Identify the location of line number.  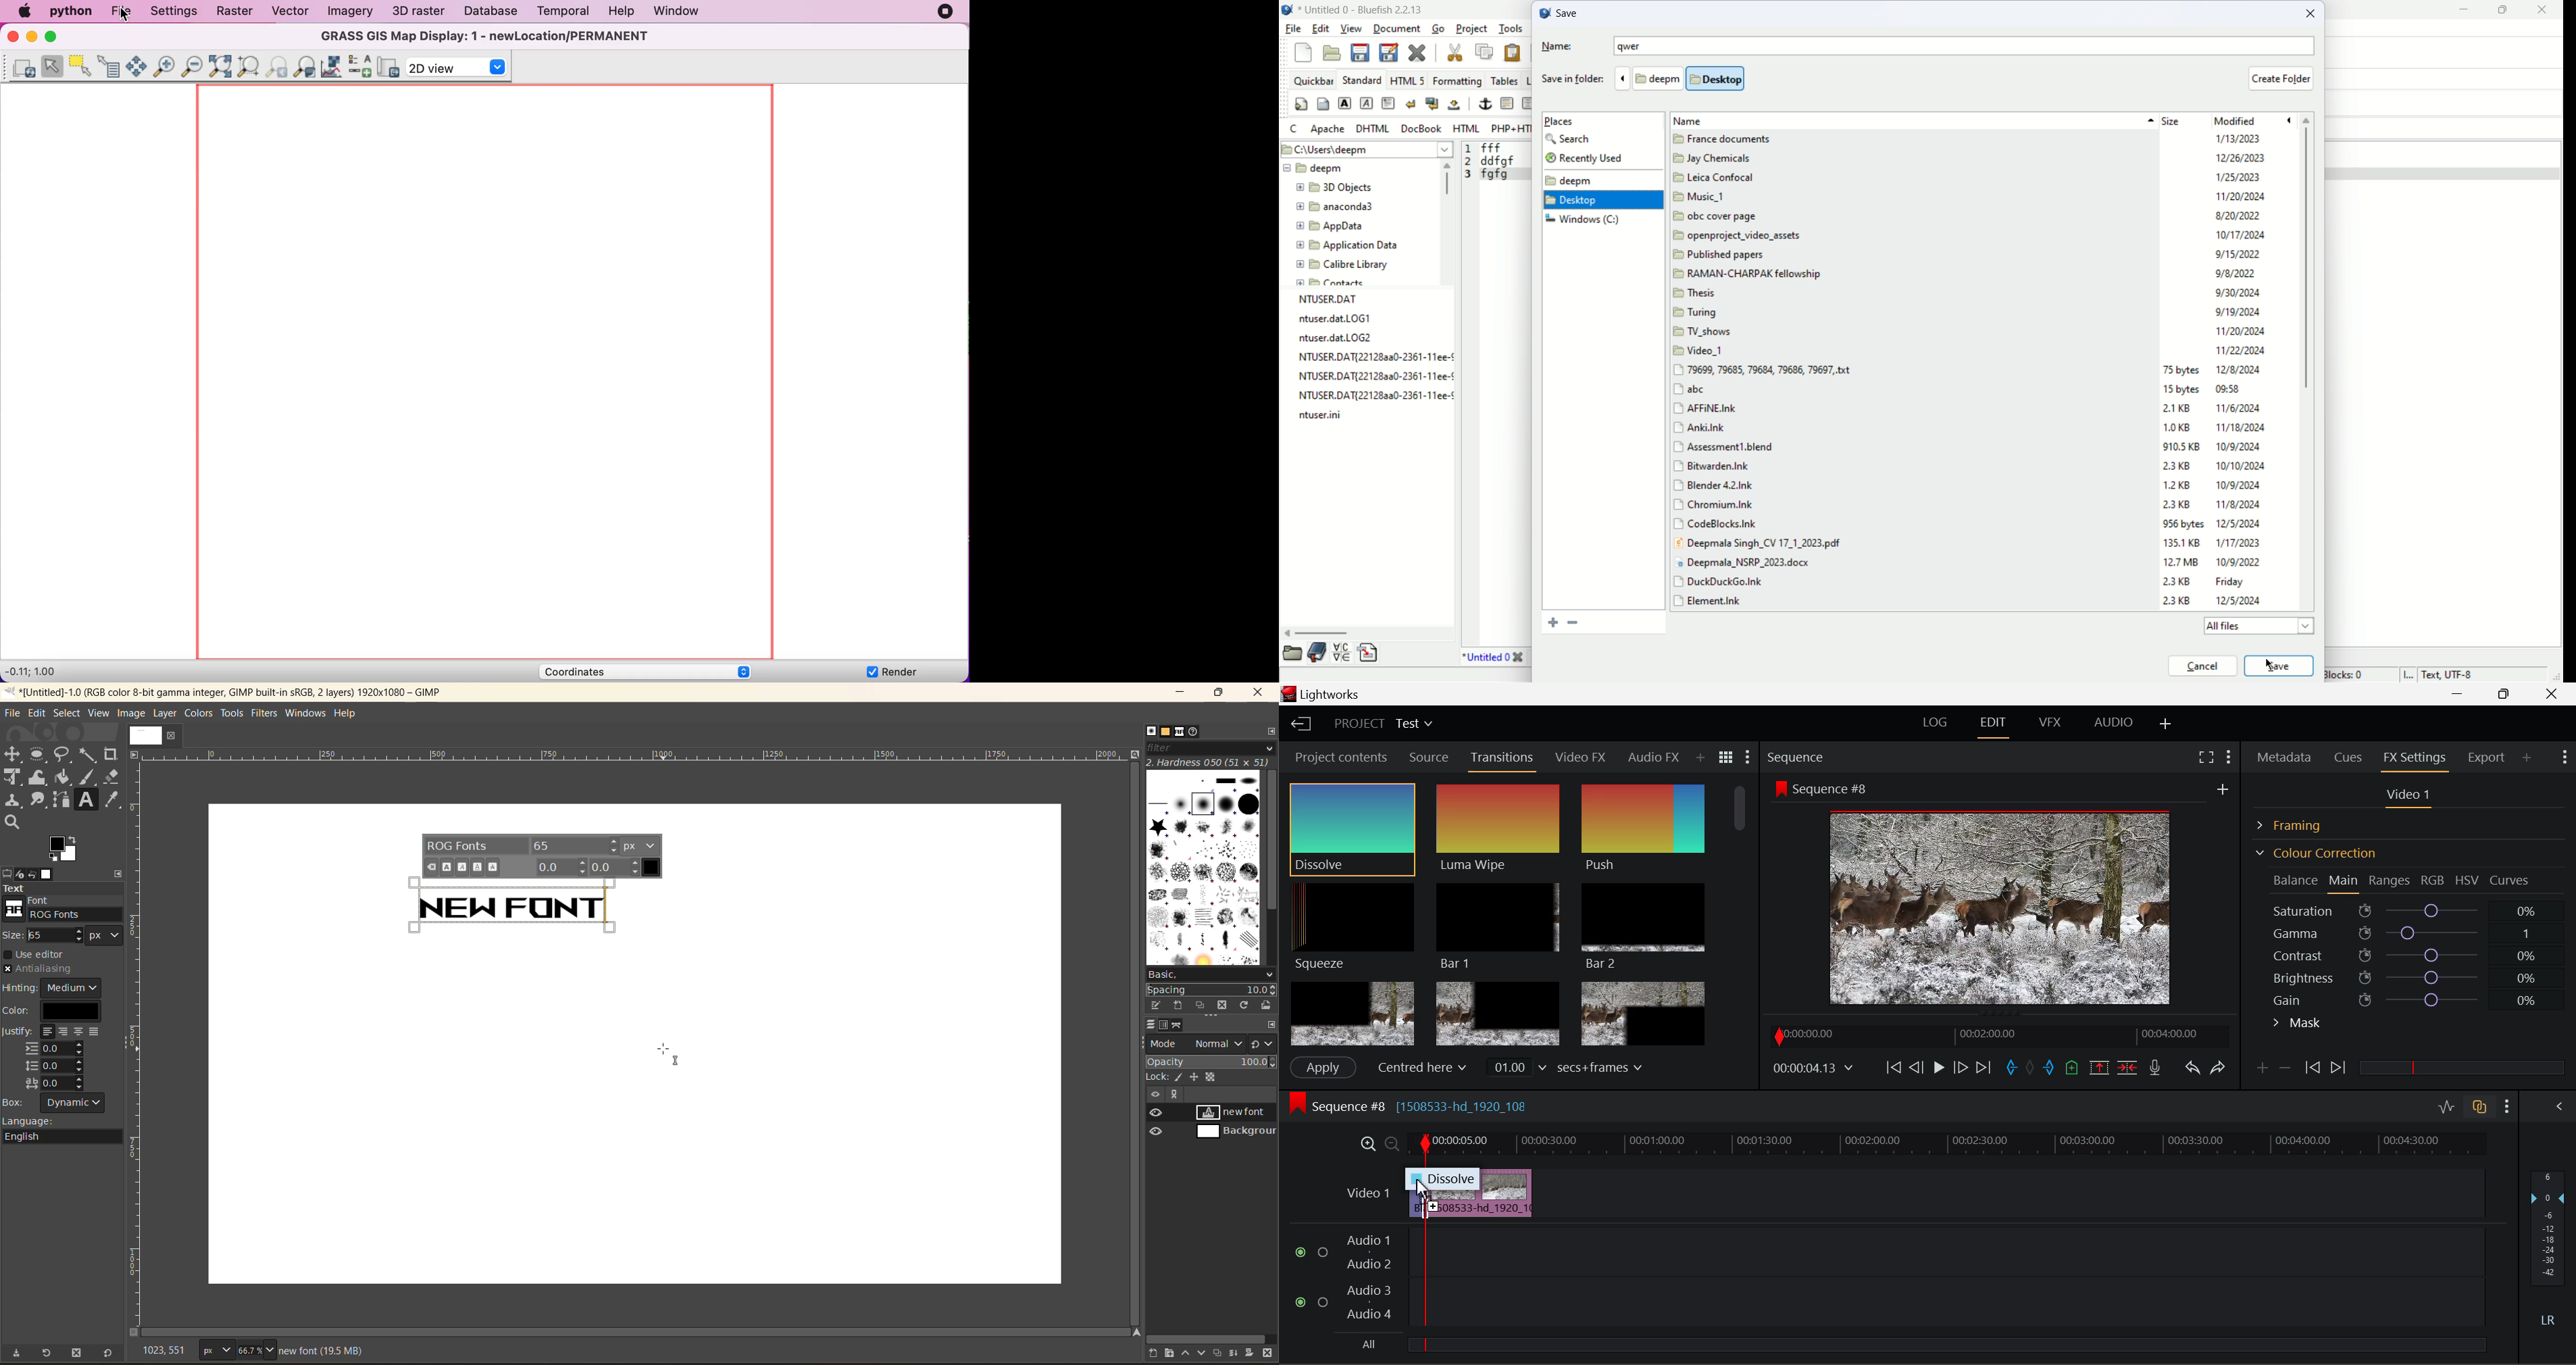
(1468, 164).